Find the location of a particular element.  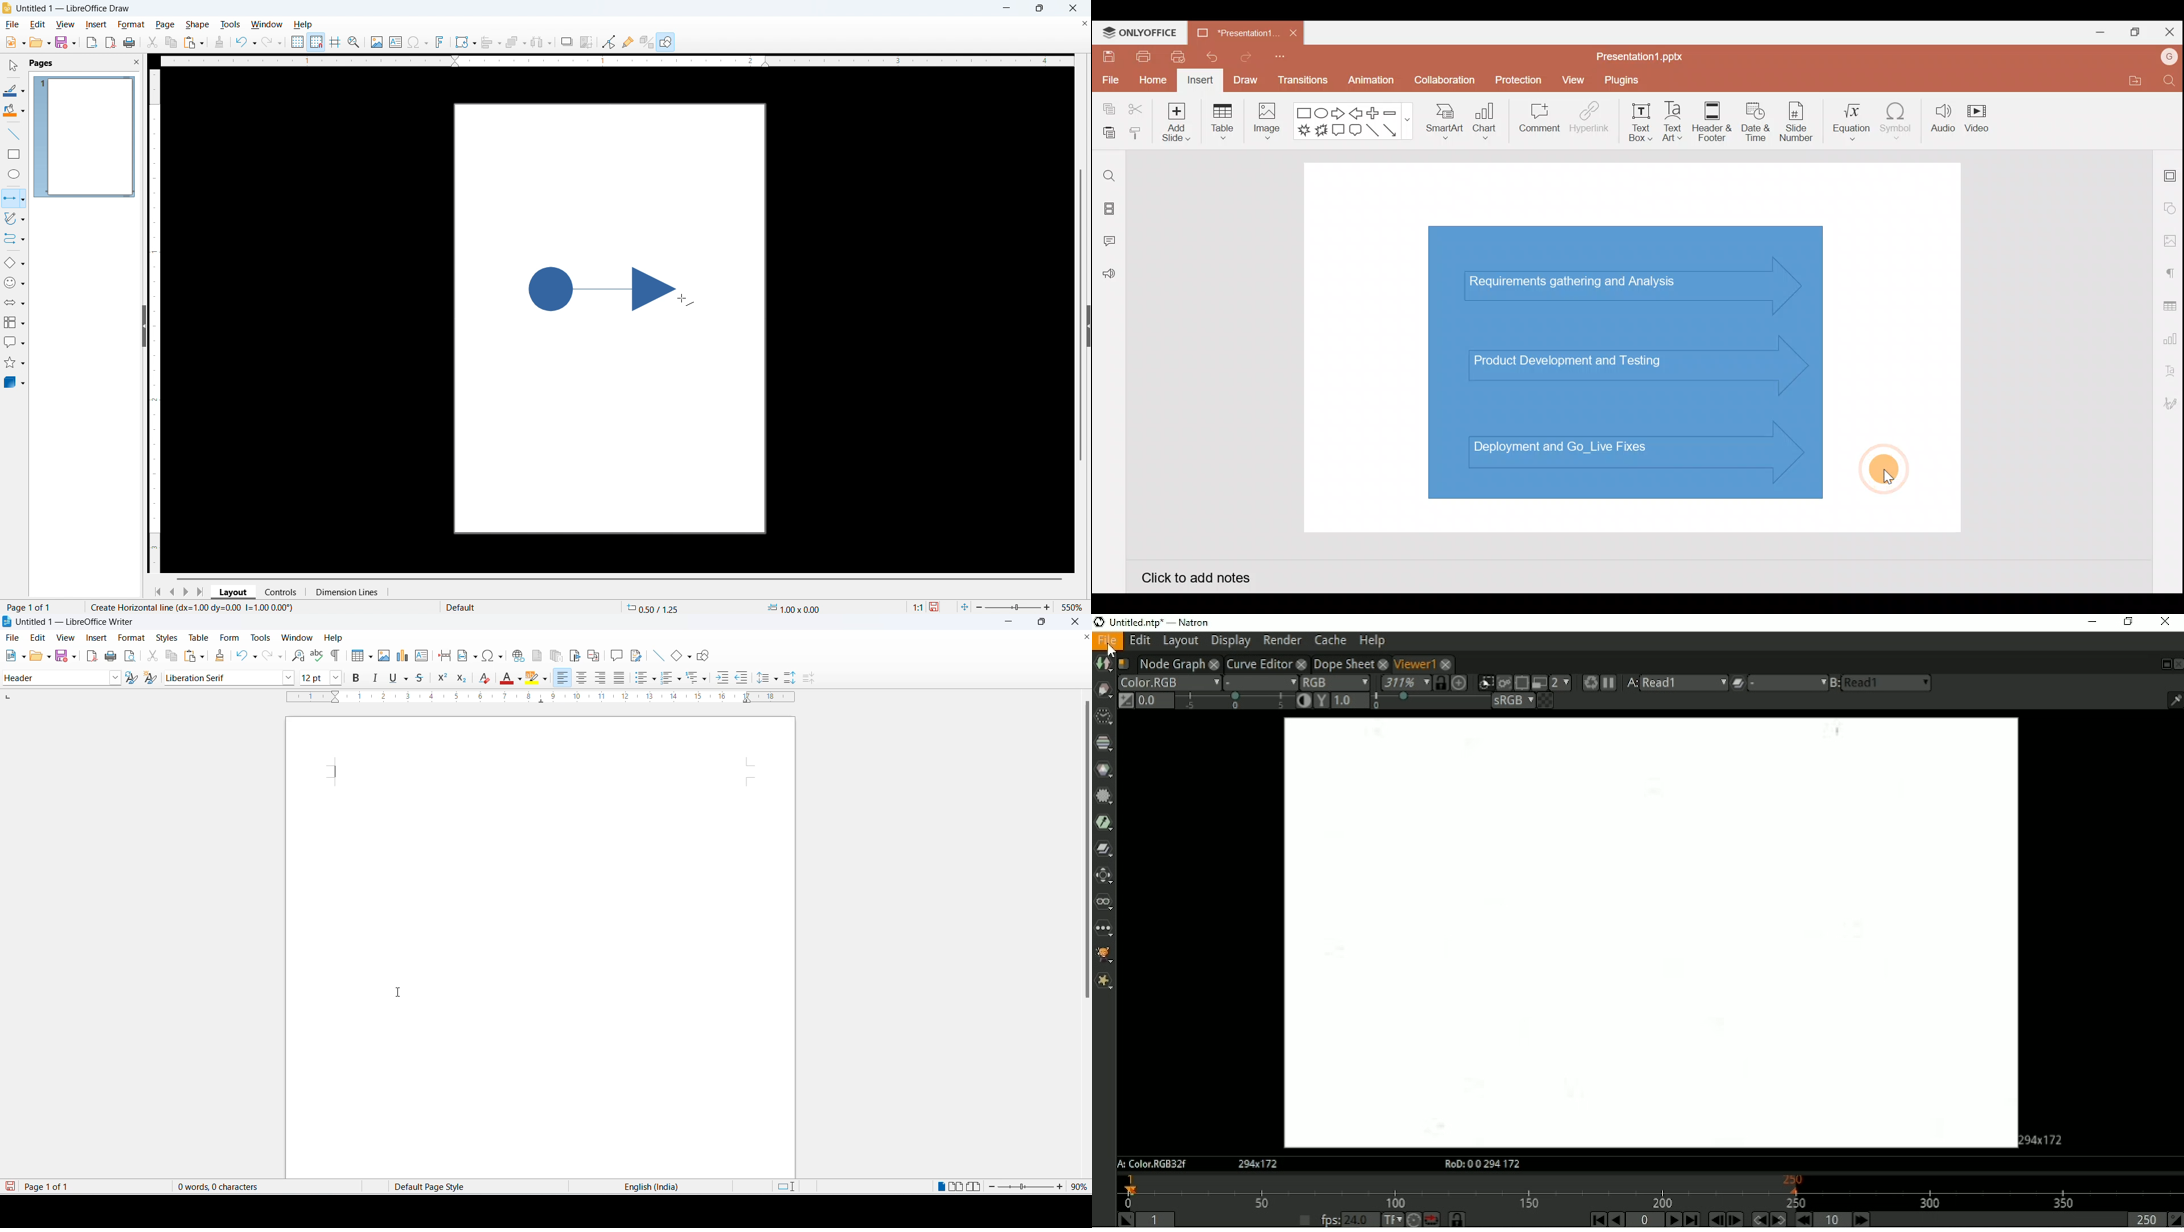

Paragraph settings is located at coordinates (2170, 272).